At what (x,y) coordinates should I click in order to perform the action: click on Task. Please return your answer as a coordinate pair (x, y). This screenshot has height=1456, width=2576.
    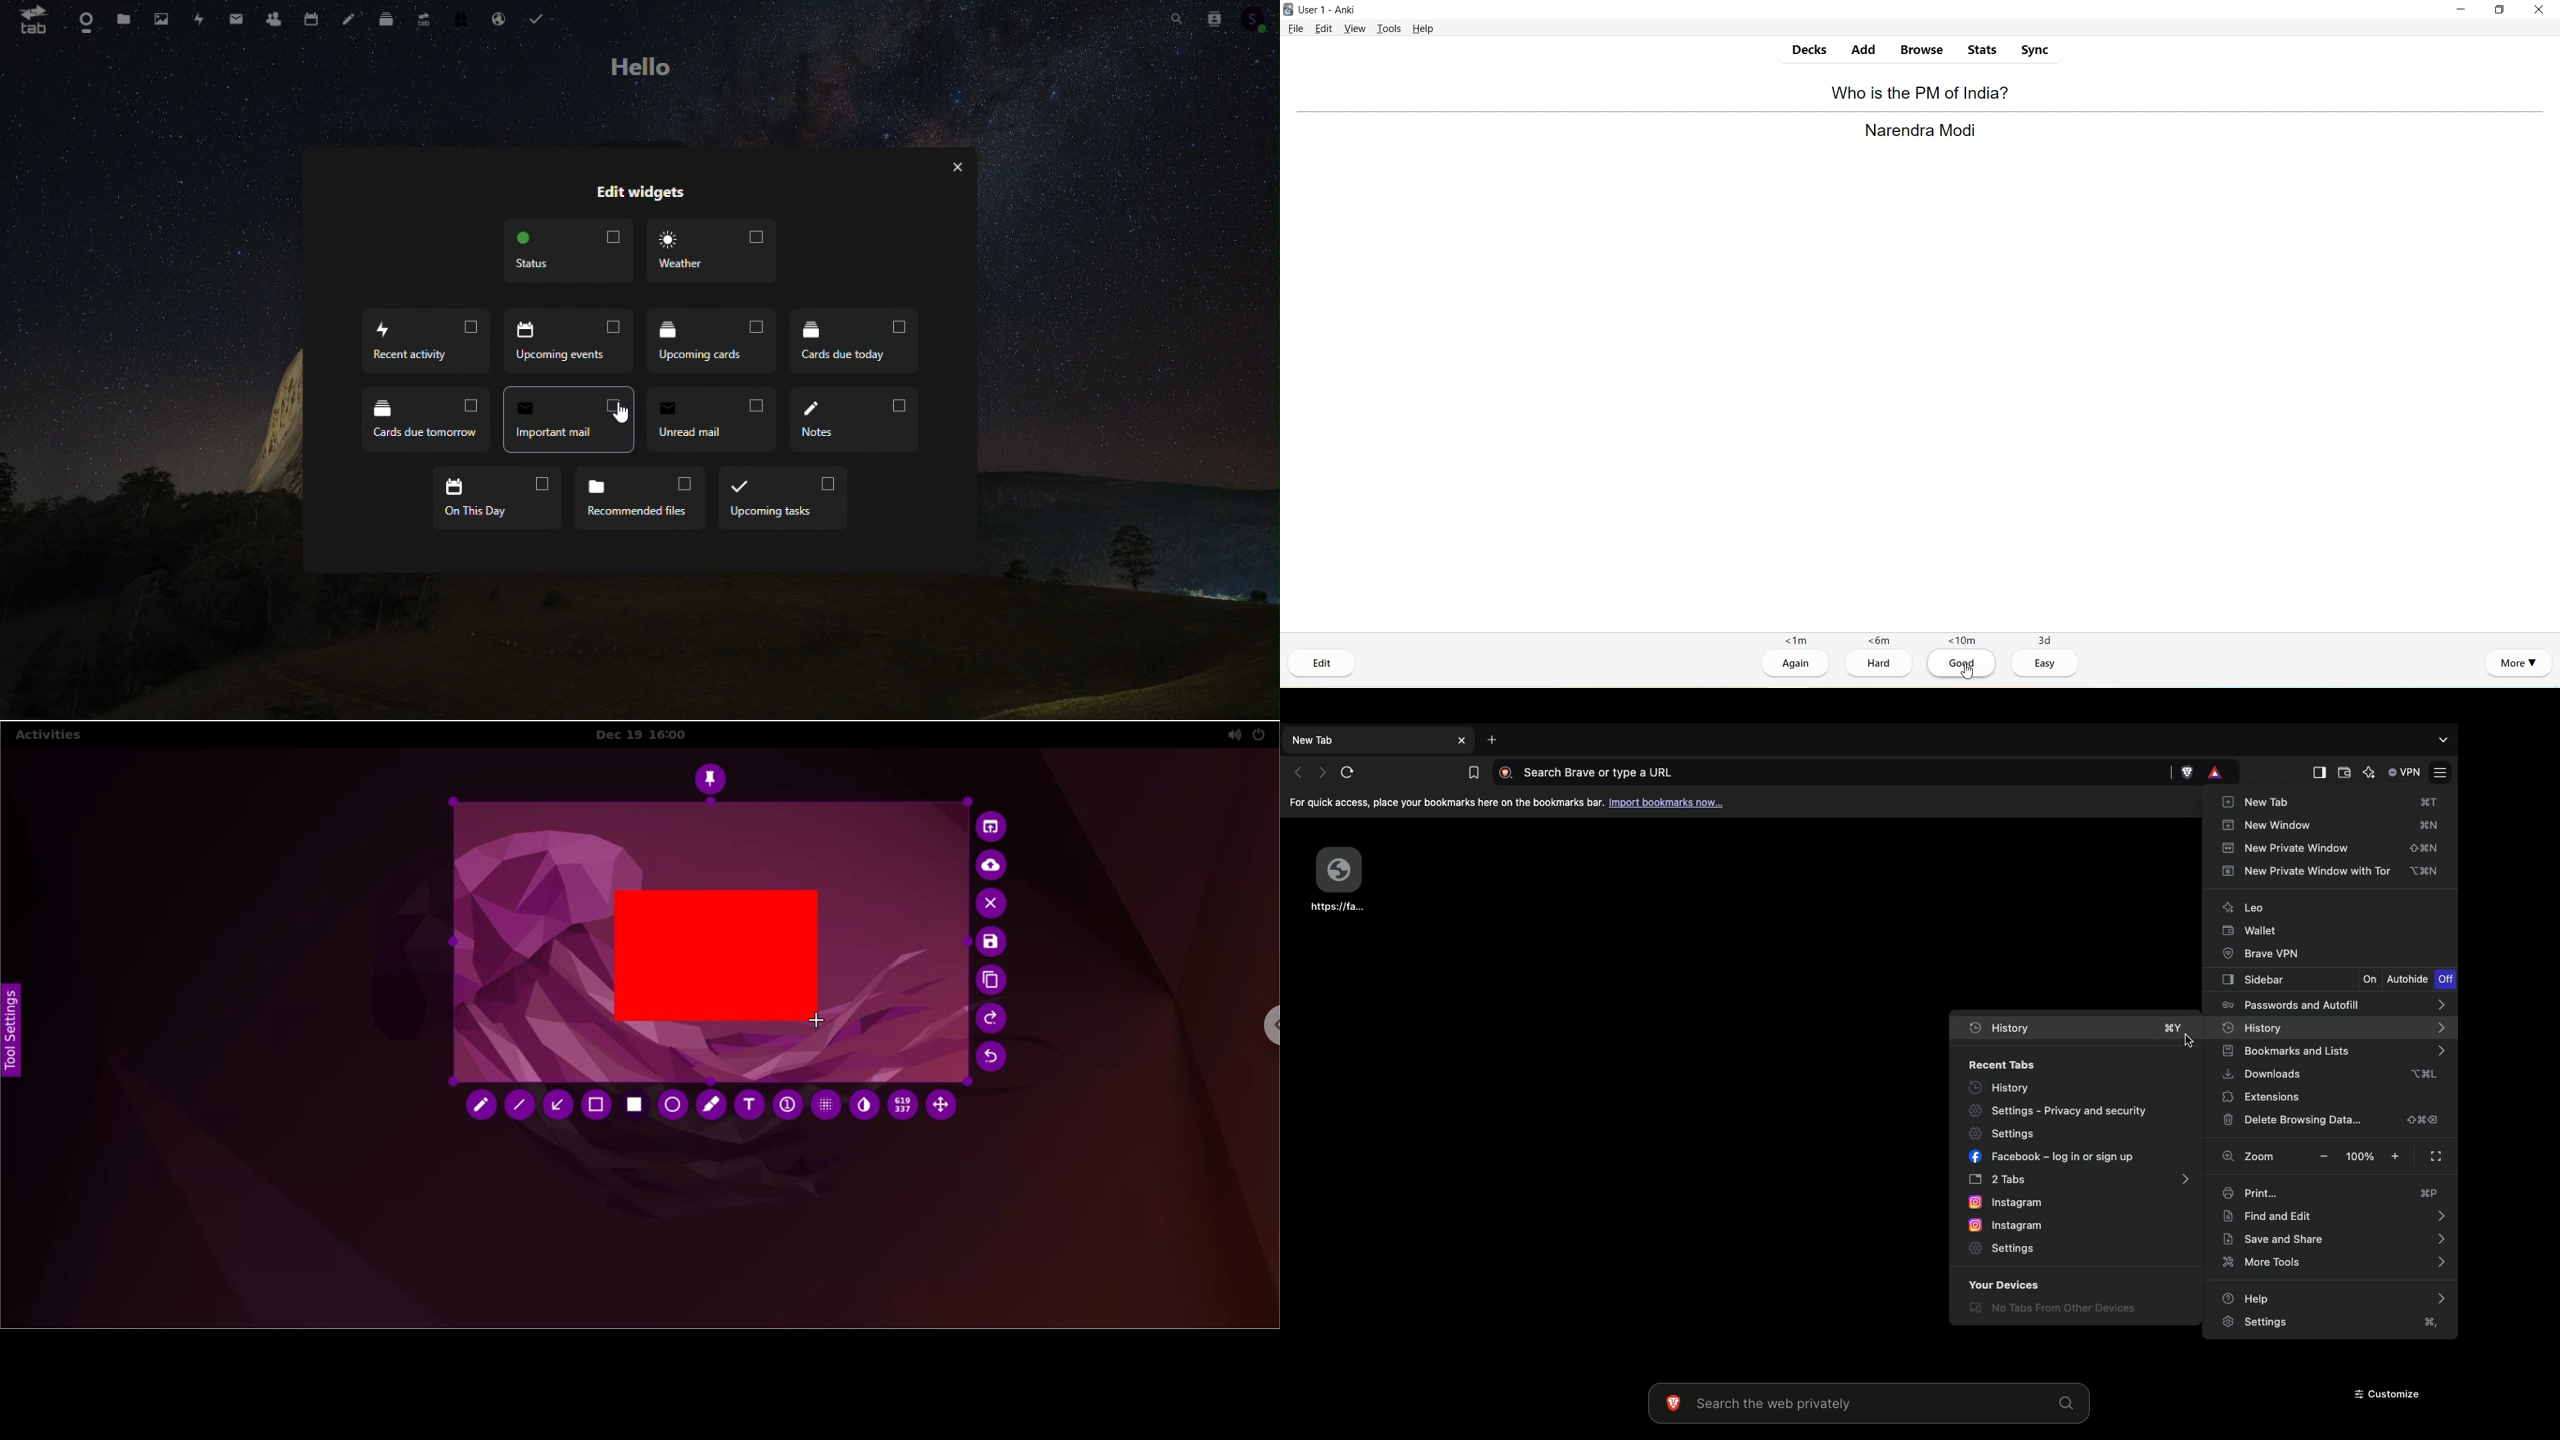
    Looking at the image, I should click on (539, 19).